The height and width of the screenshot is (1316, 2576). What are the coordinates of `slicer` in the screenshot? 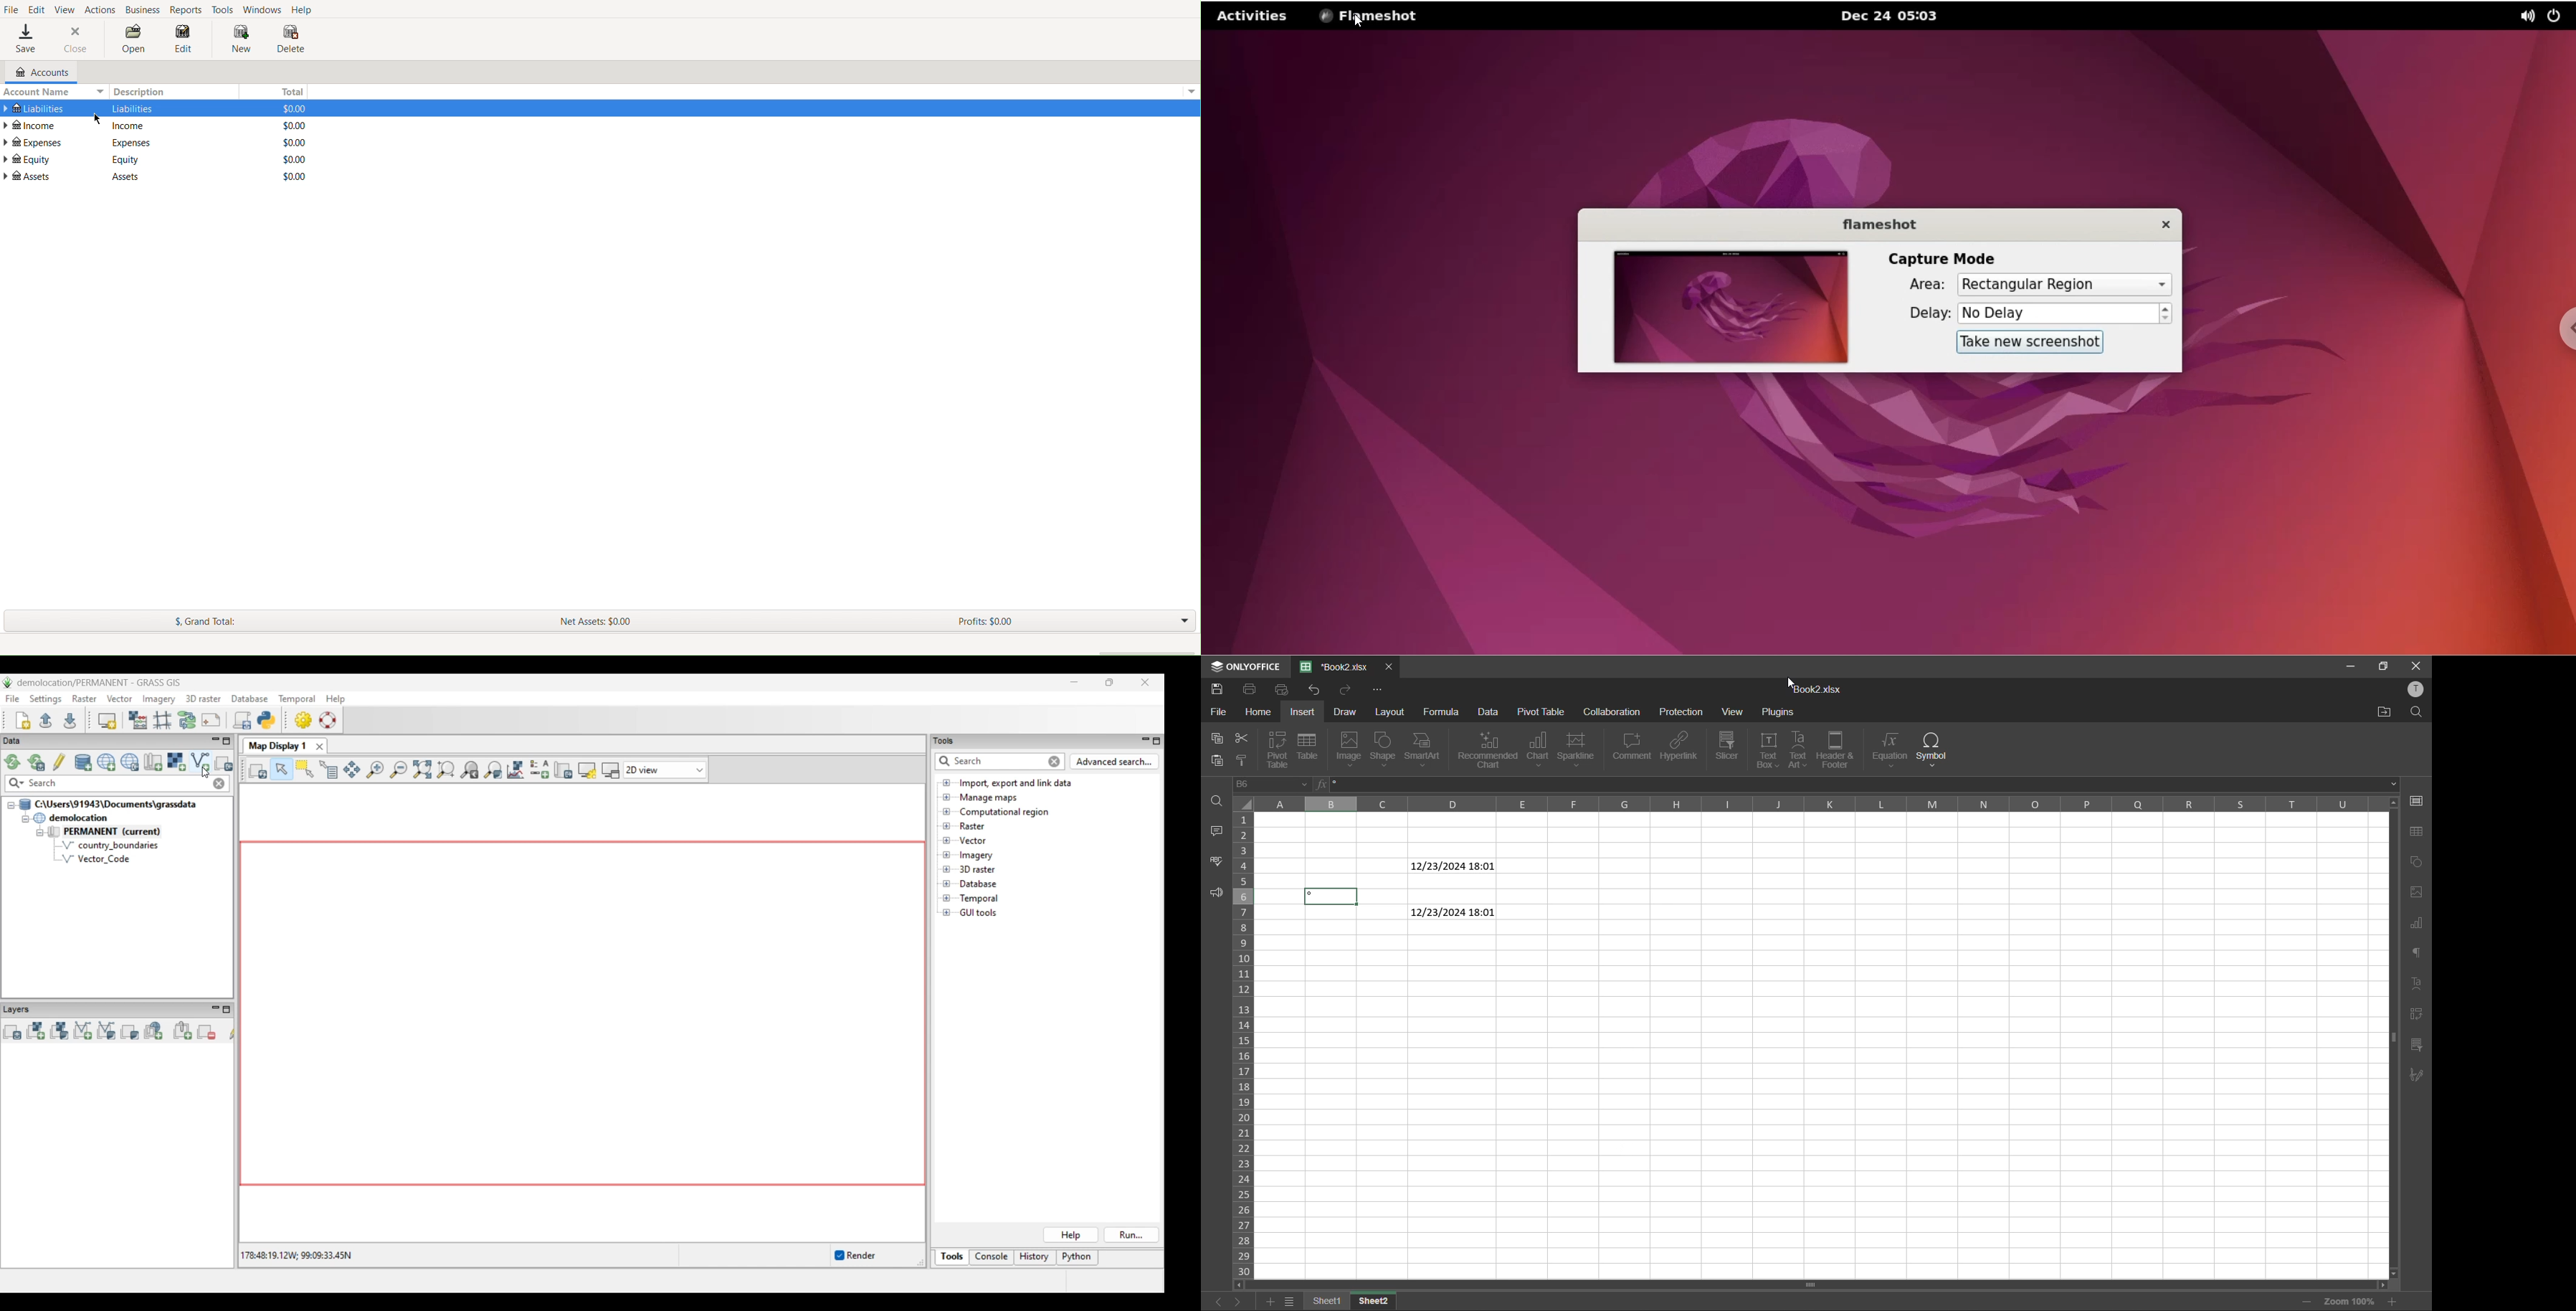 It's located at (2418, 1046).